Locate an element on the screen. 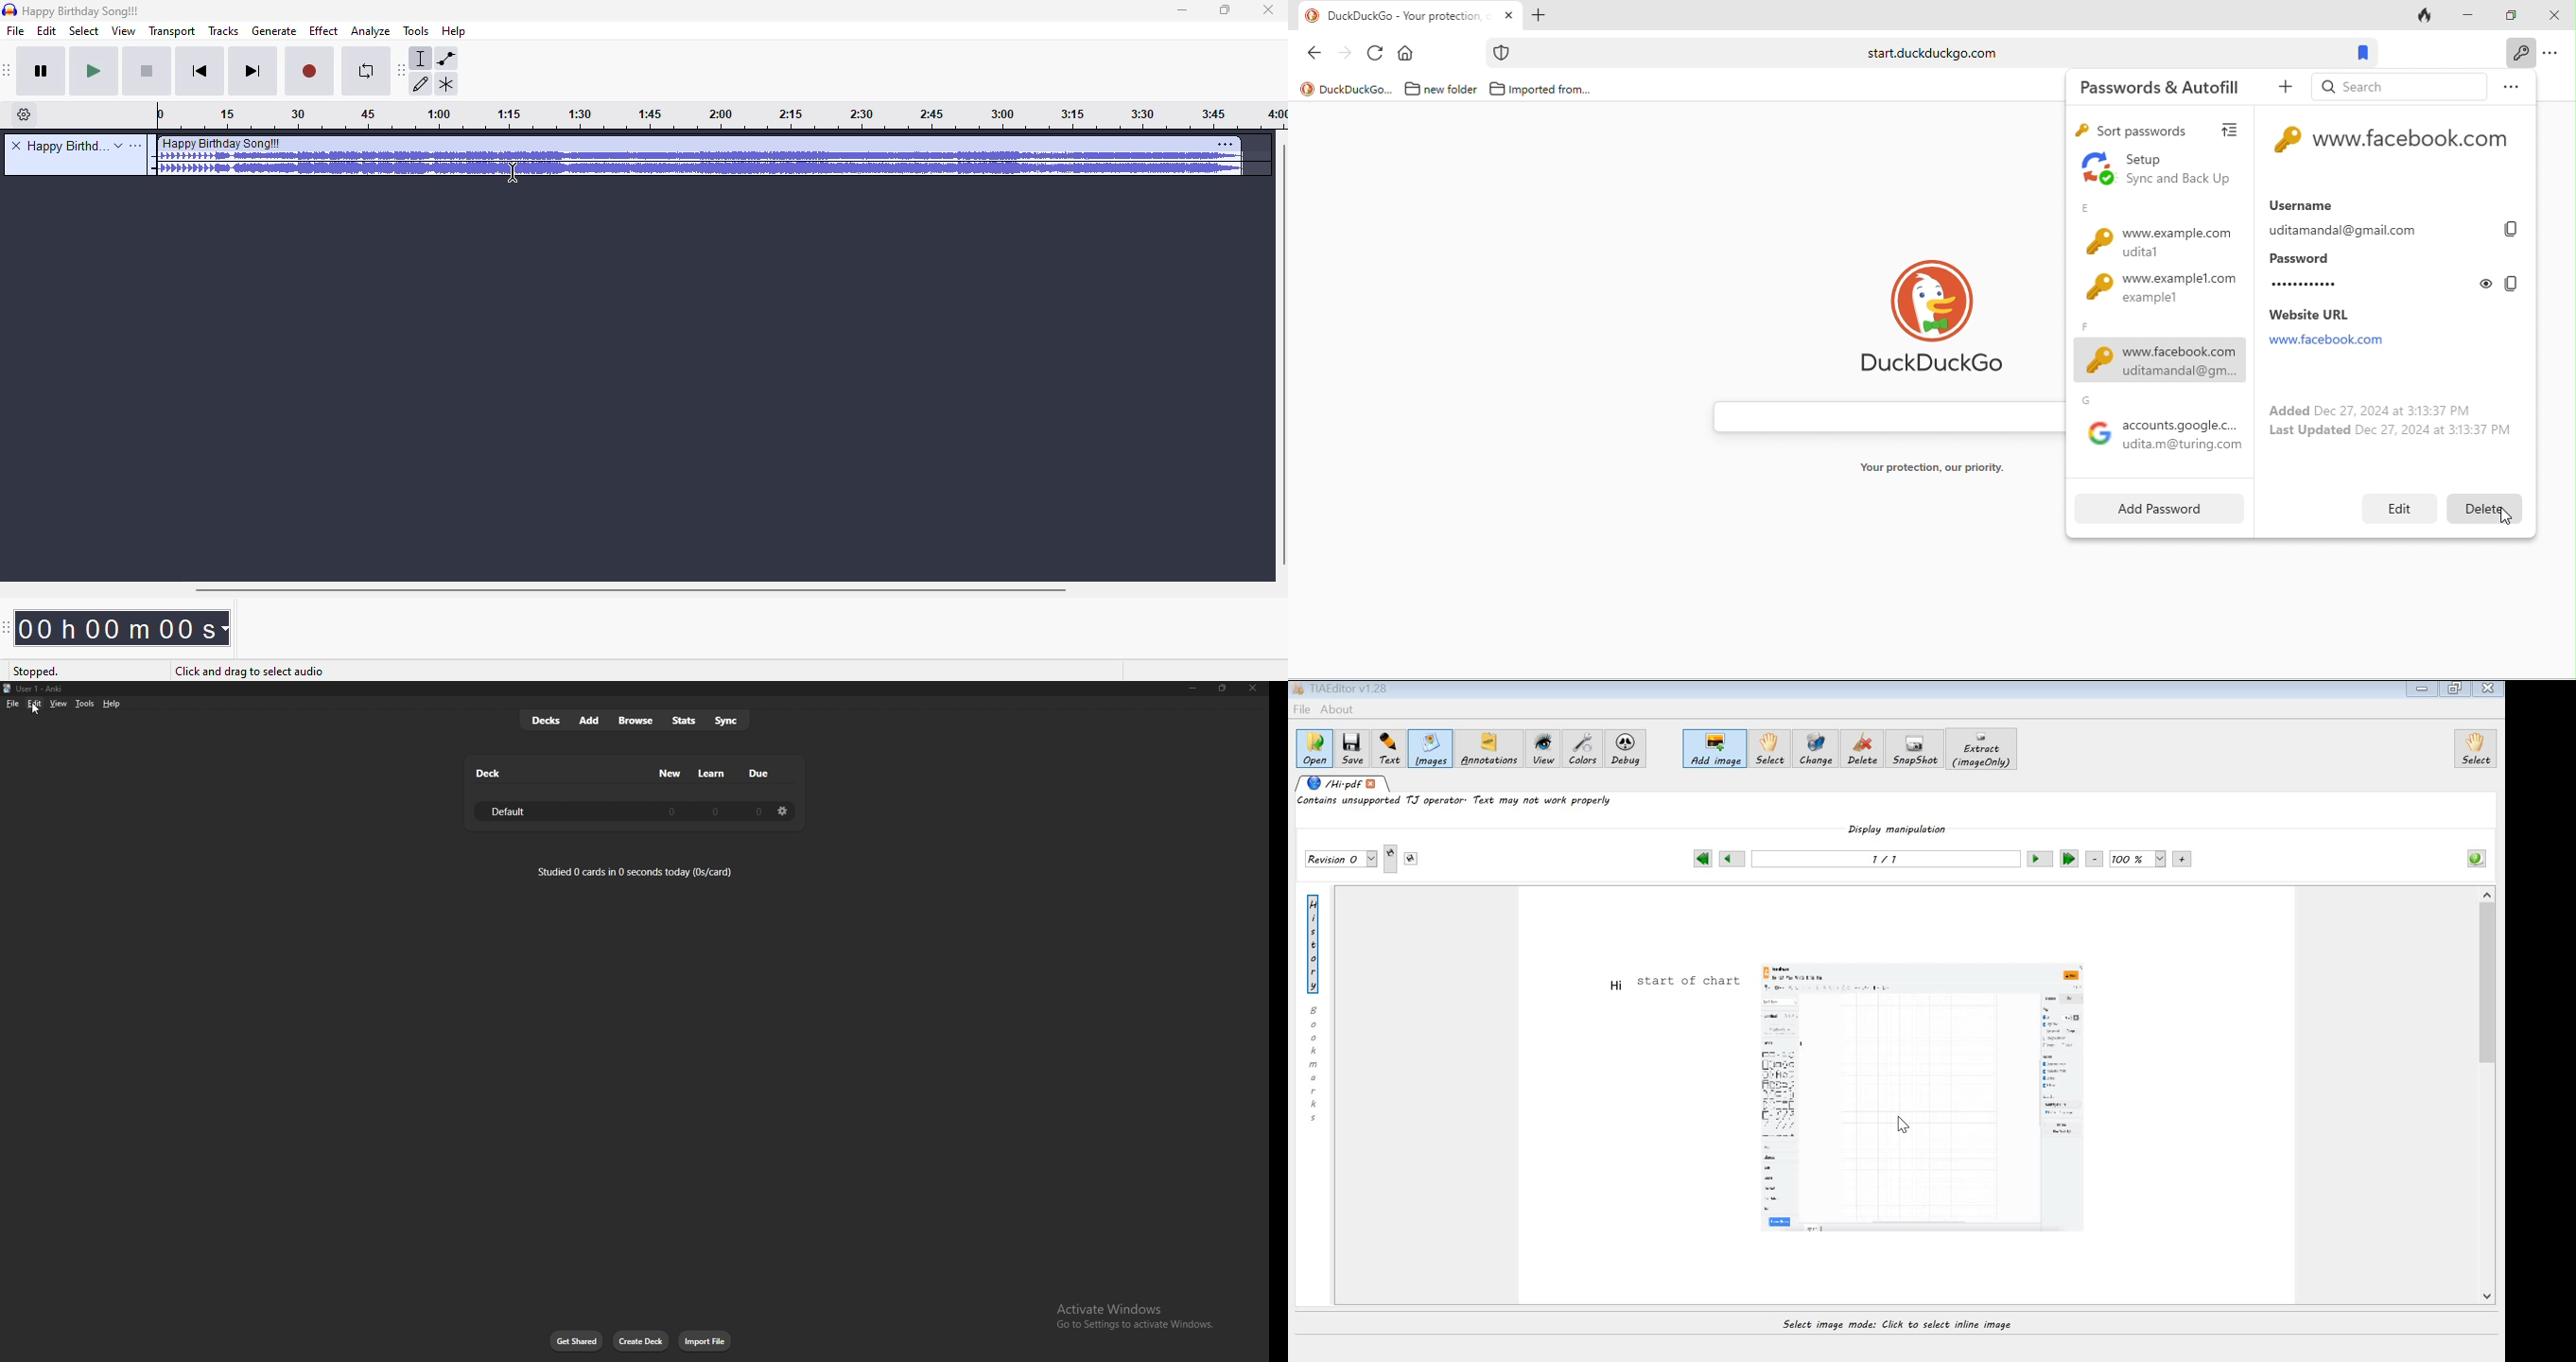 This screenshot has width=2576, height=1372. file is located at coordinates (16, 31).